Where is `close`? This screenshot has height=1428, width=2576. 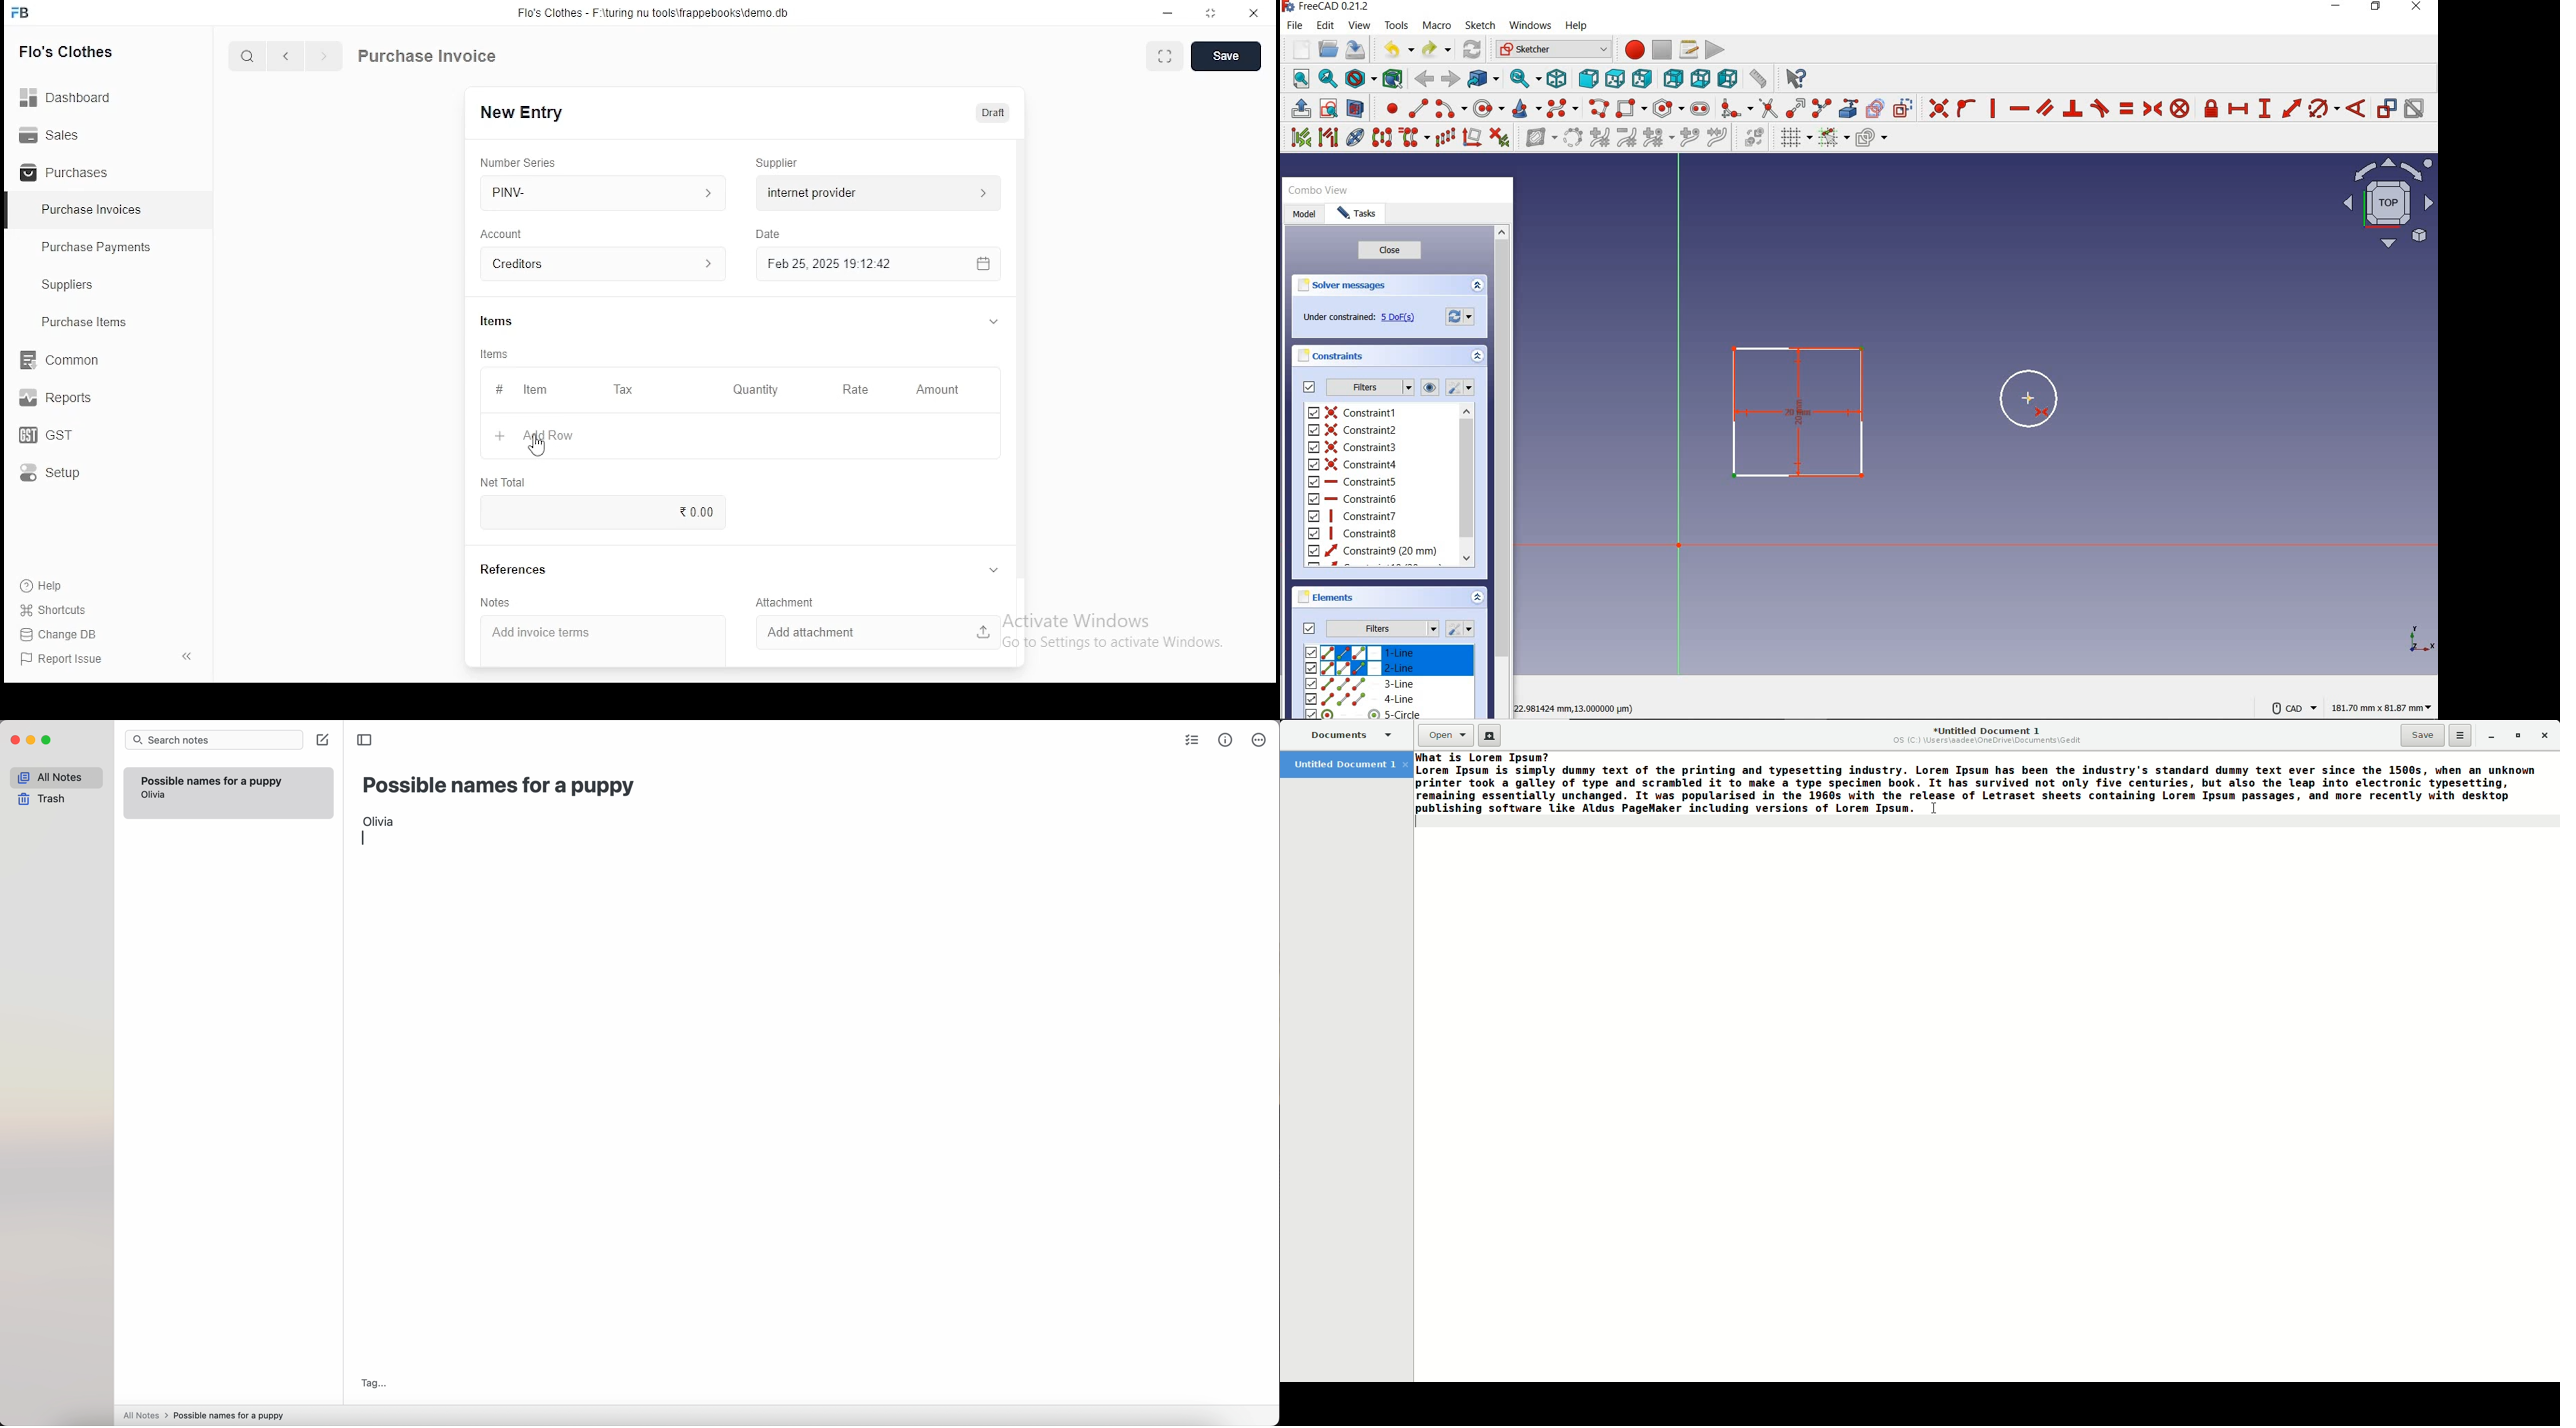
close is located at coordinates (1396, 251).